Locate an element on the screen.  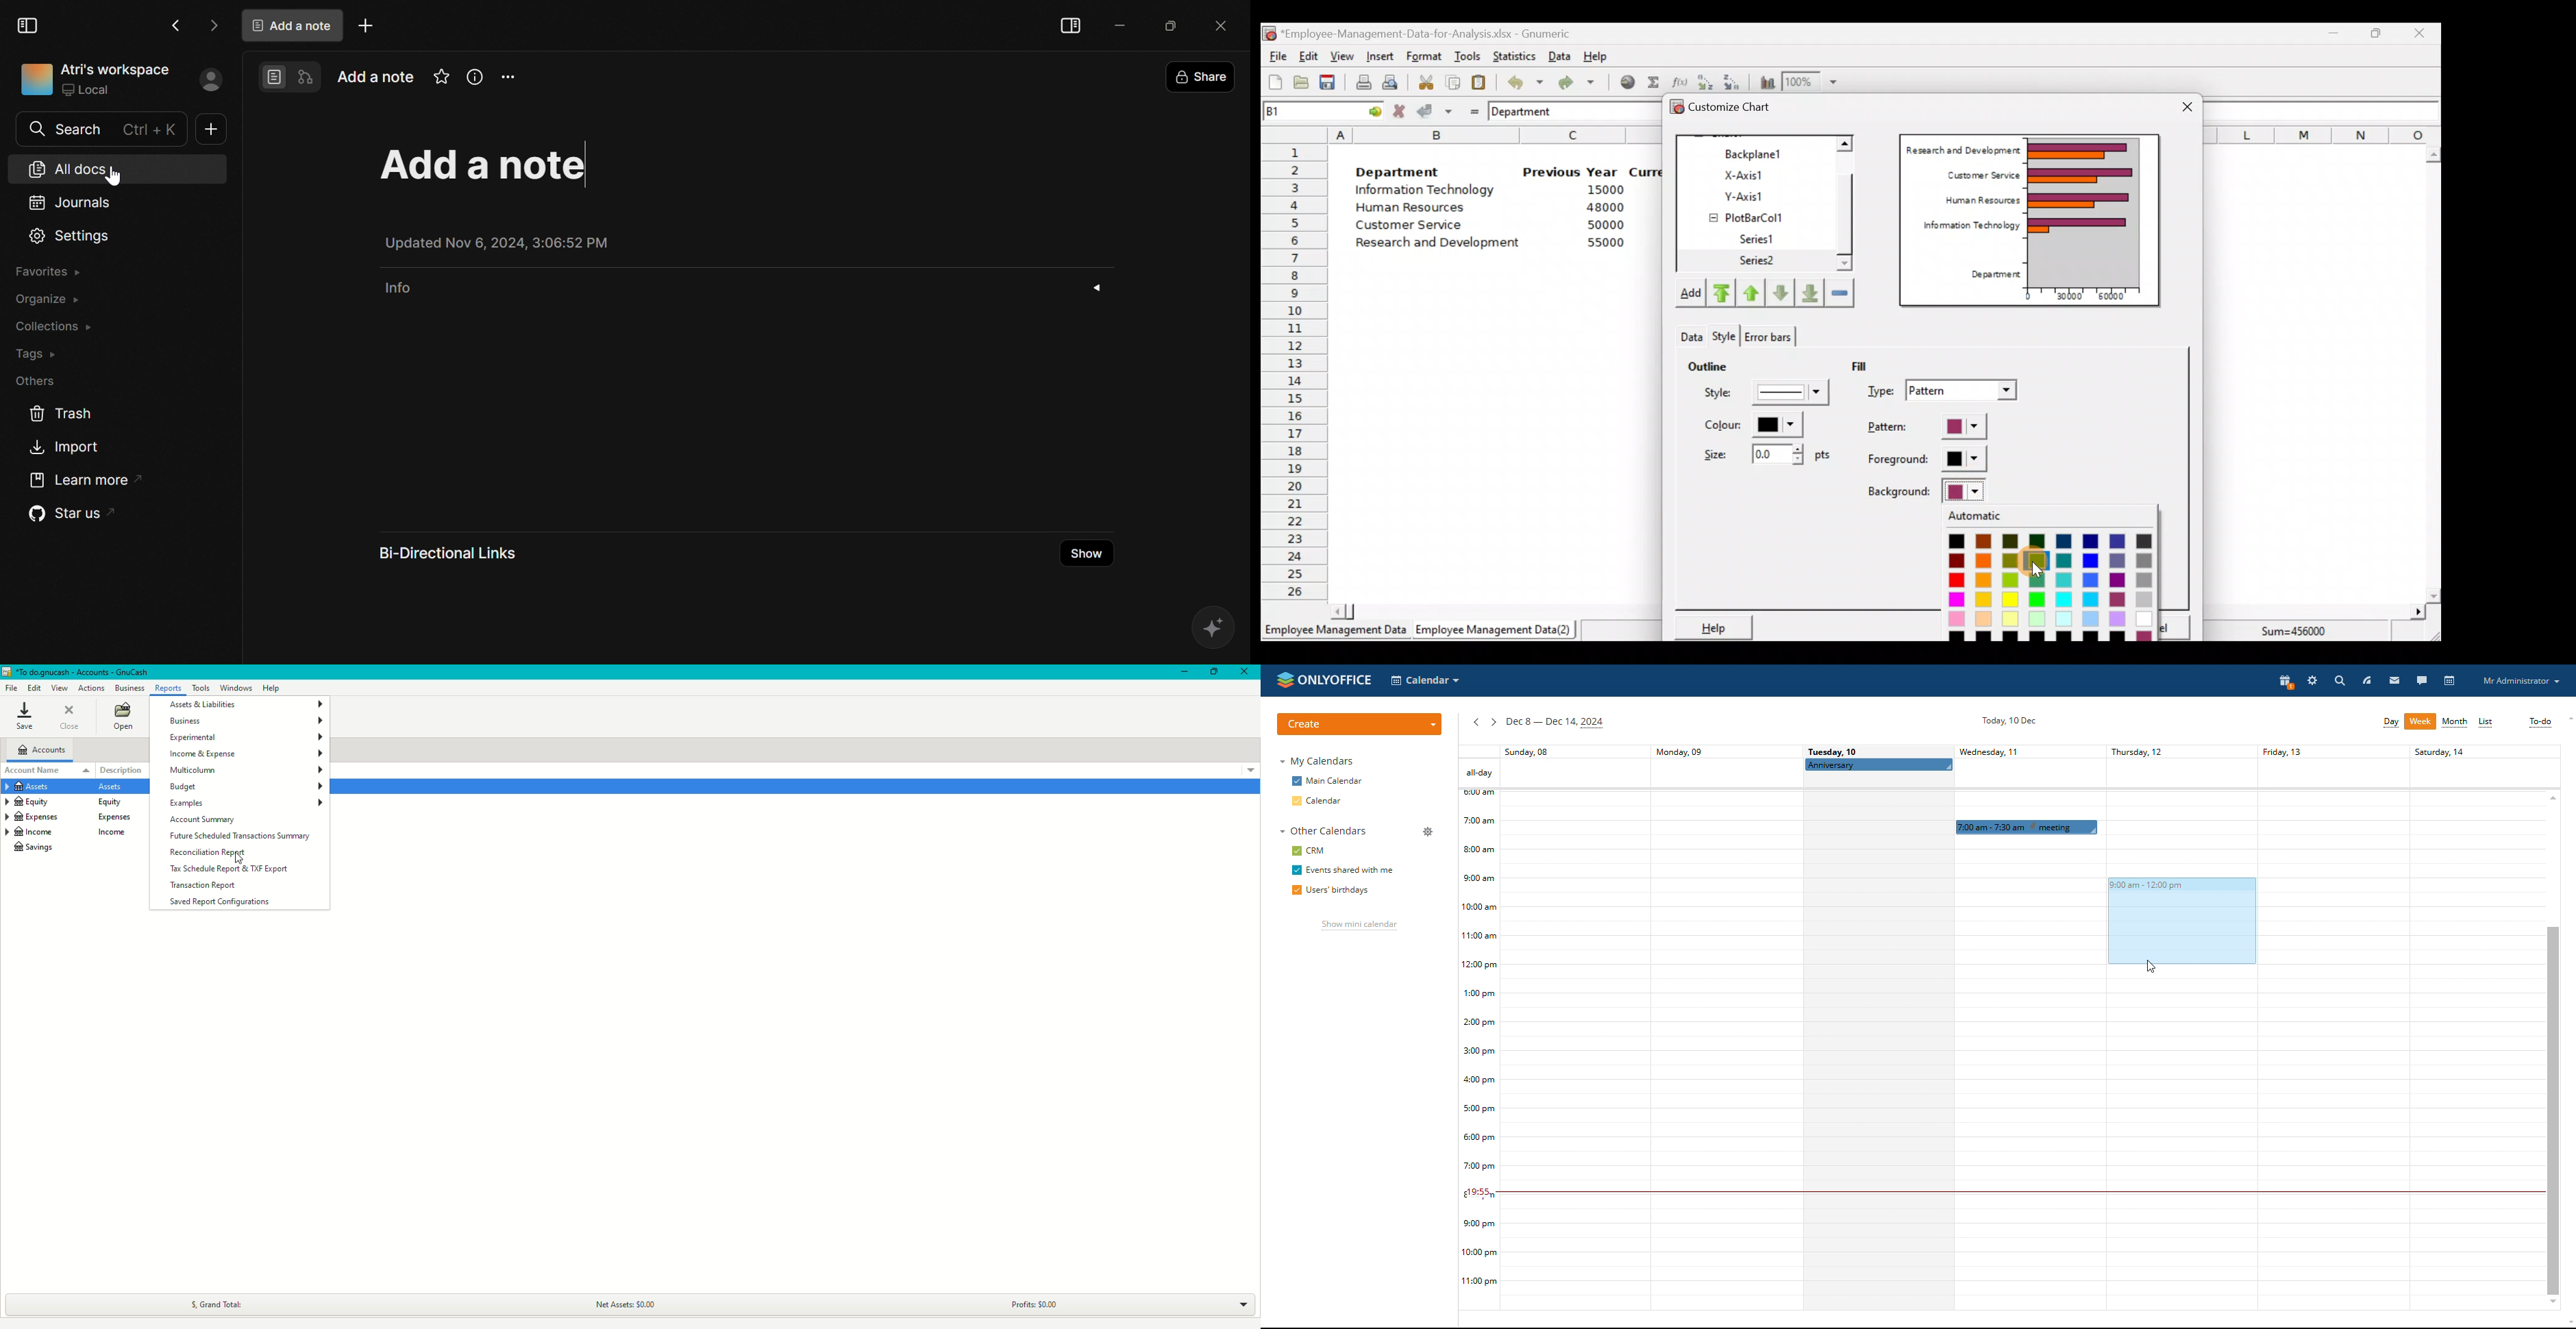
Help is located at coordinates (272, 688).